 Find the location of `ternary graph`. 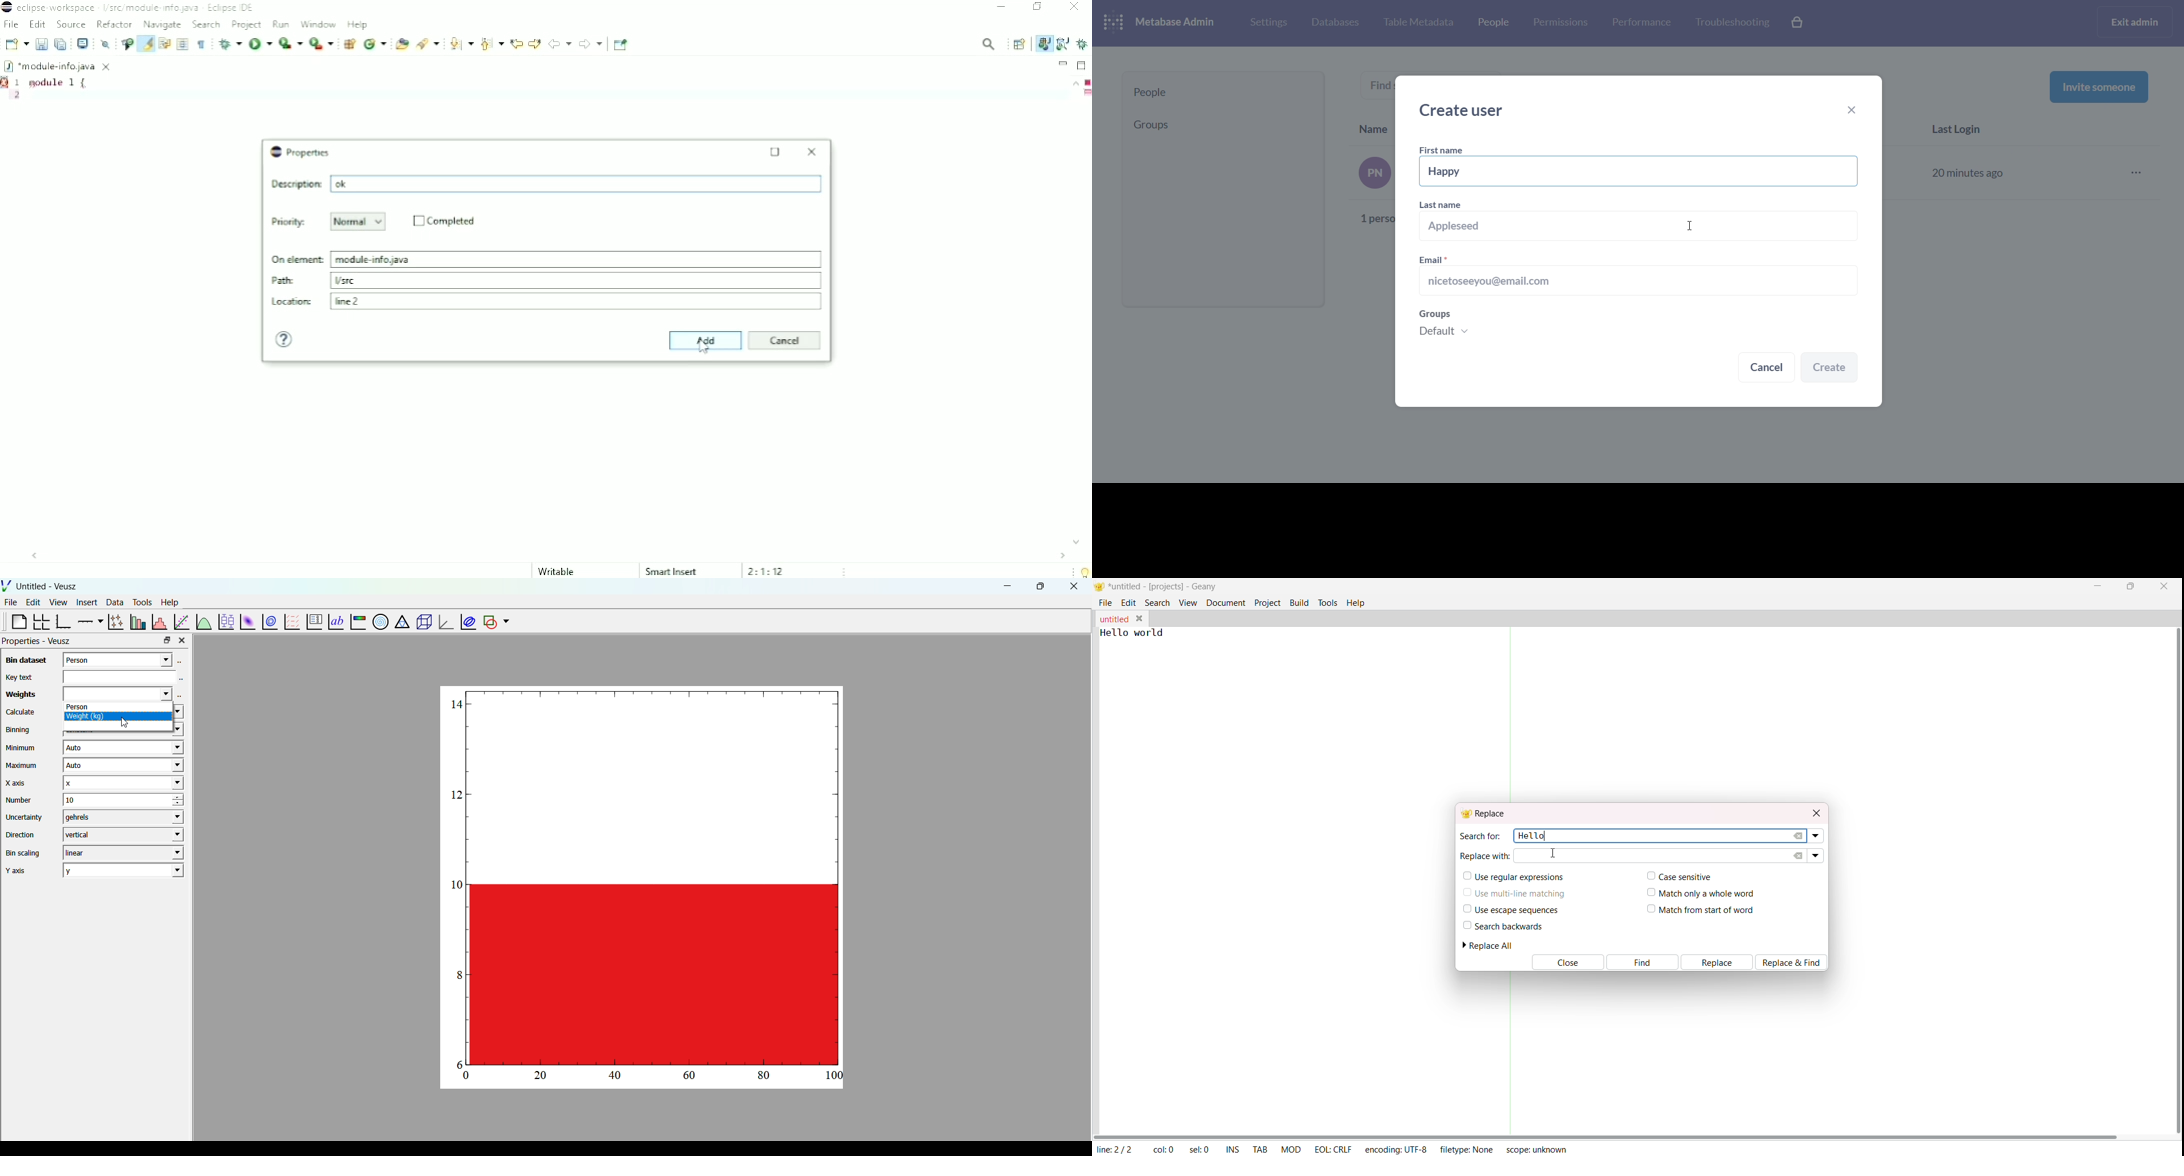

ternary graph is located at coordinates (401, 623).